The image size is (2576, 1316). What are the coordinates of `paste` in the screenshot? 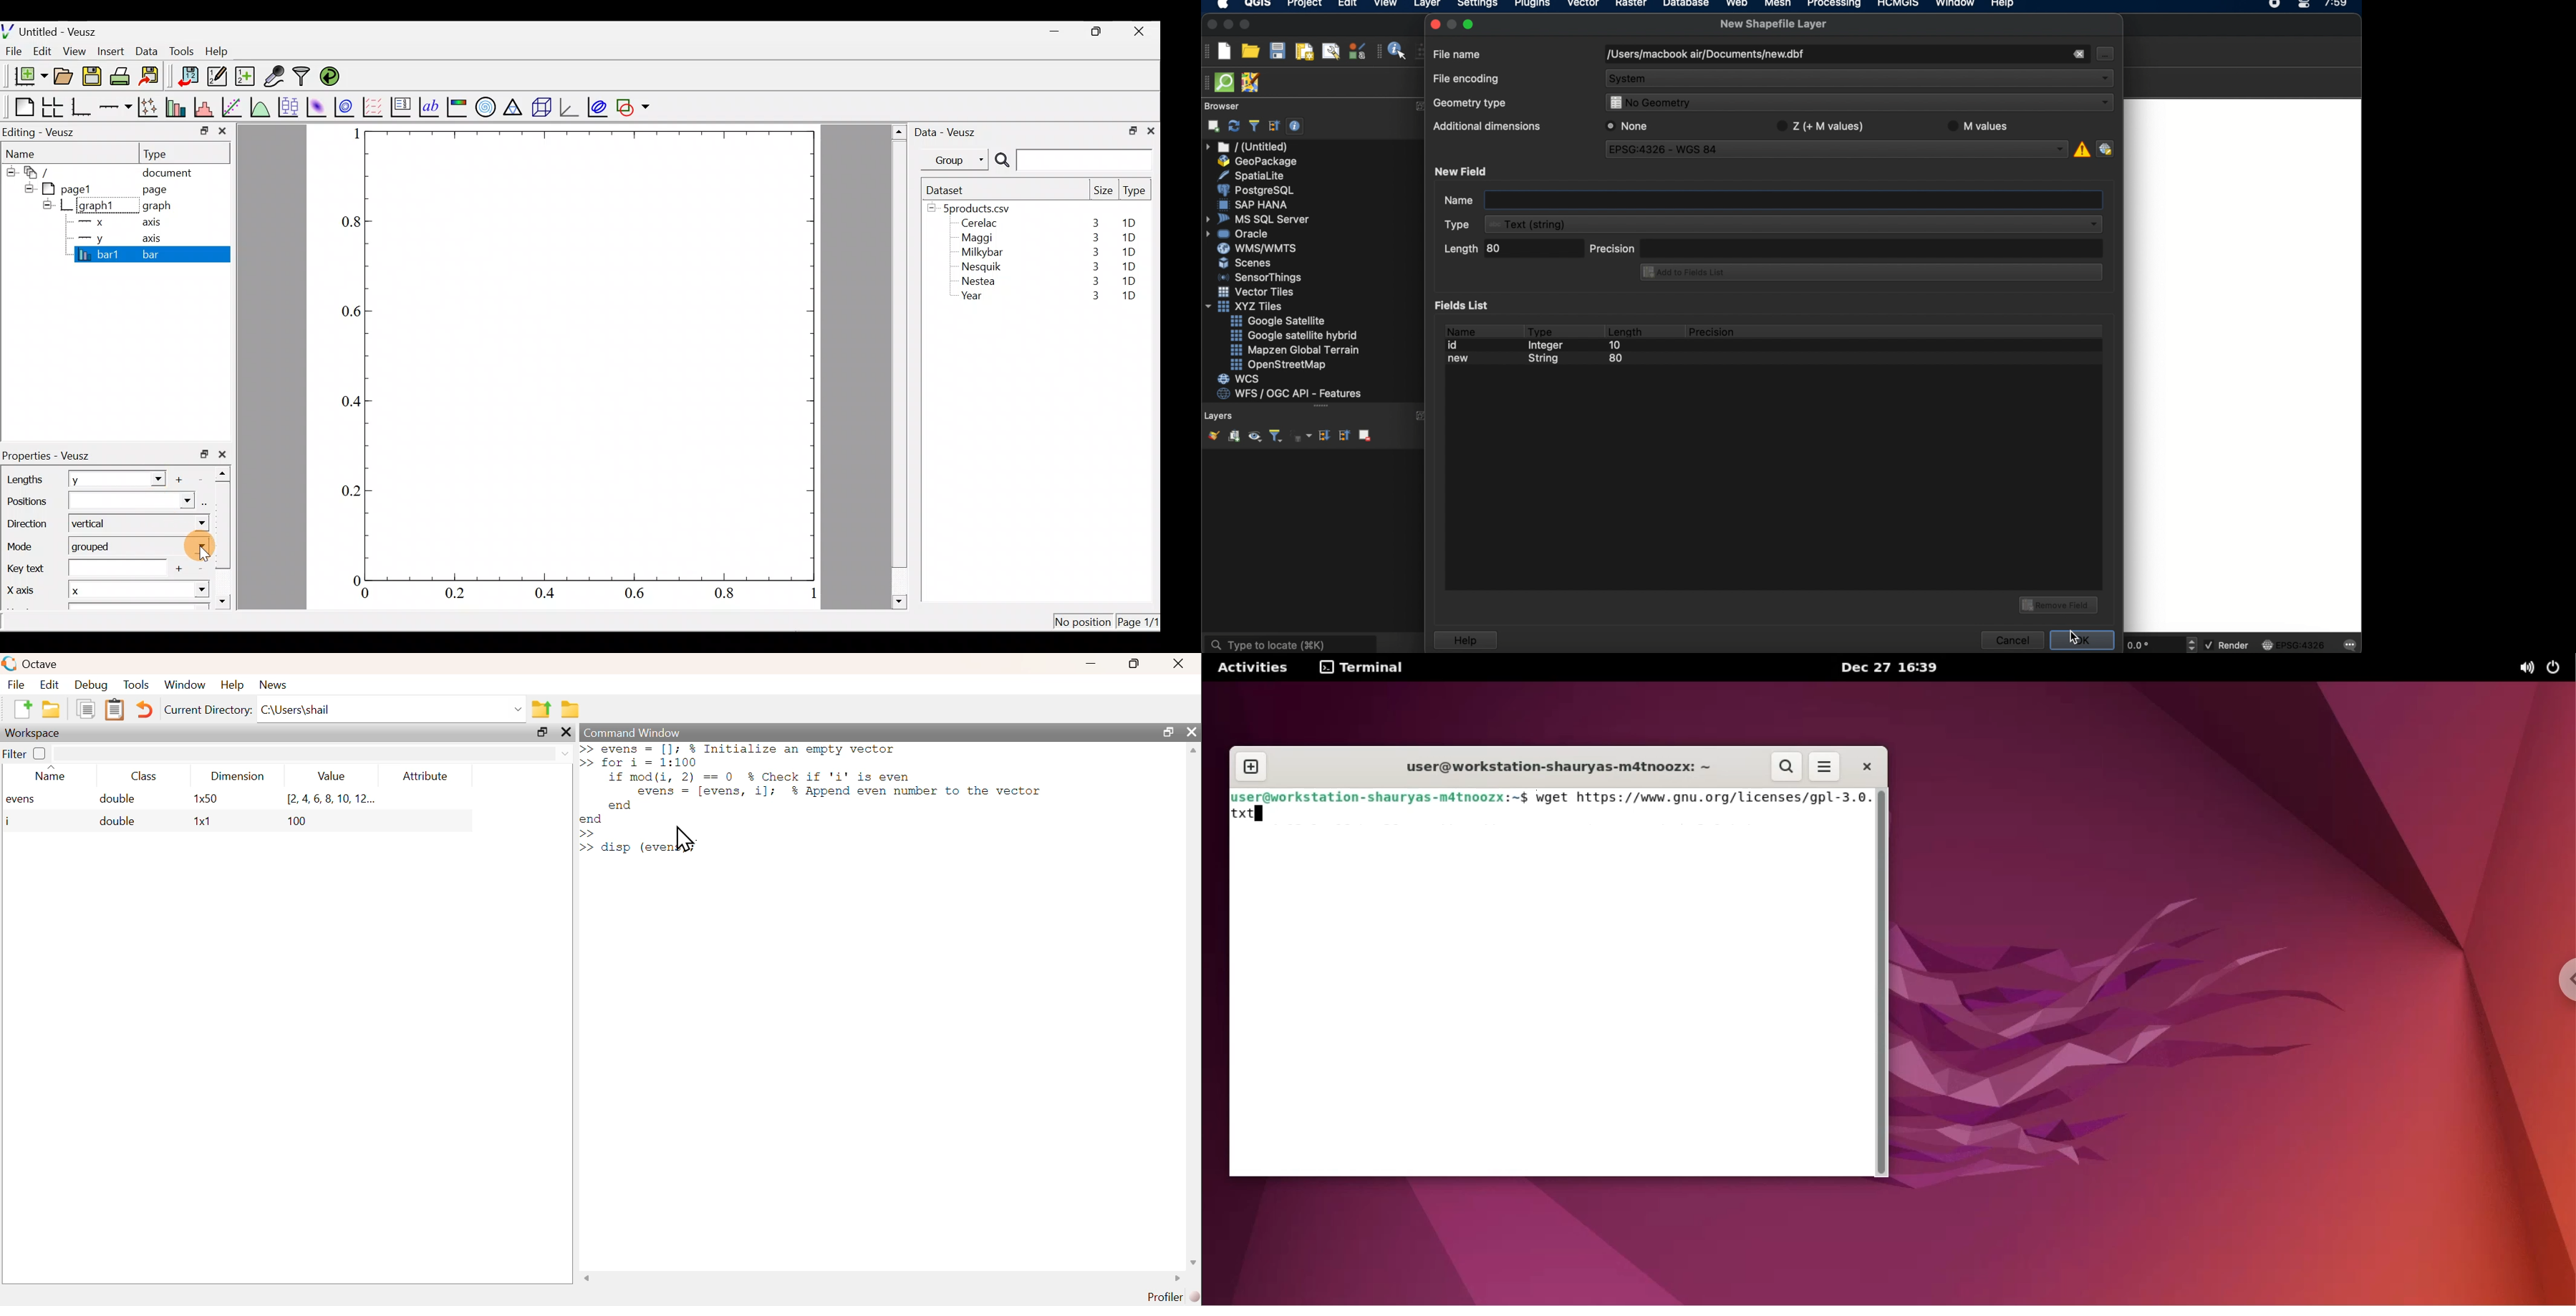 It's located at (114, 710).